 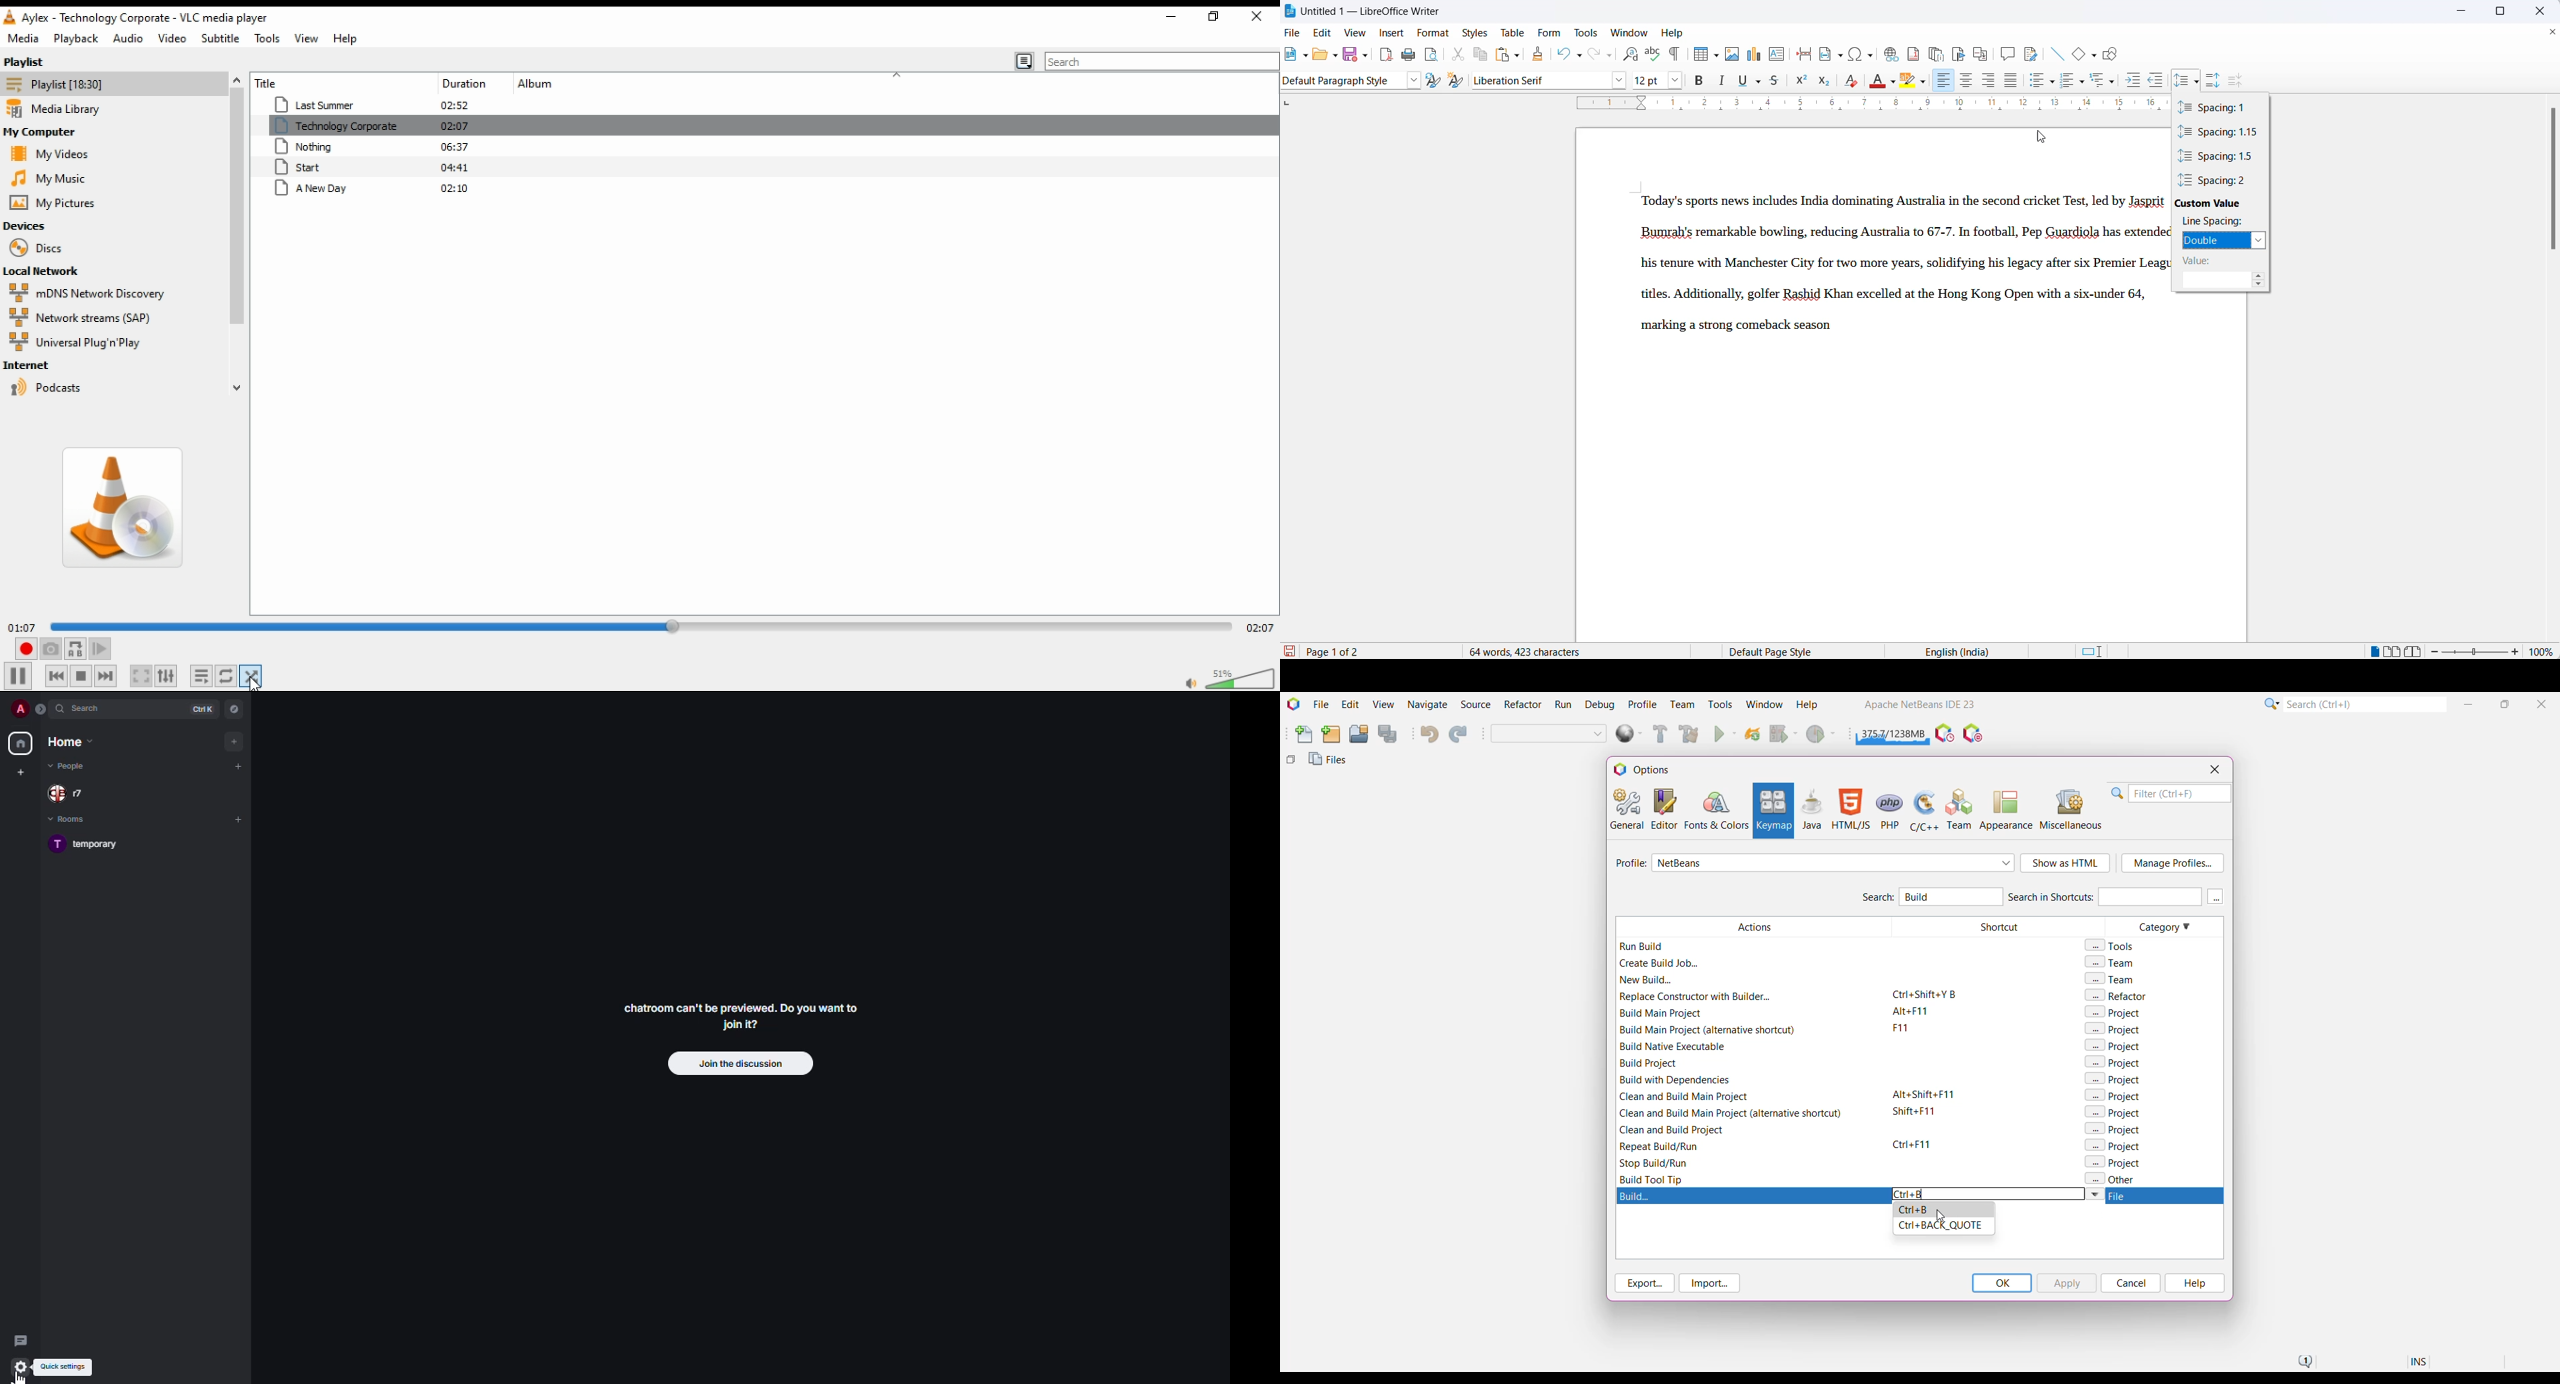 I want to click on help, so click(x=348, y=38).